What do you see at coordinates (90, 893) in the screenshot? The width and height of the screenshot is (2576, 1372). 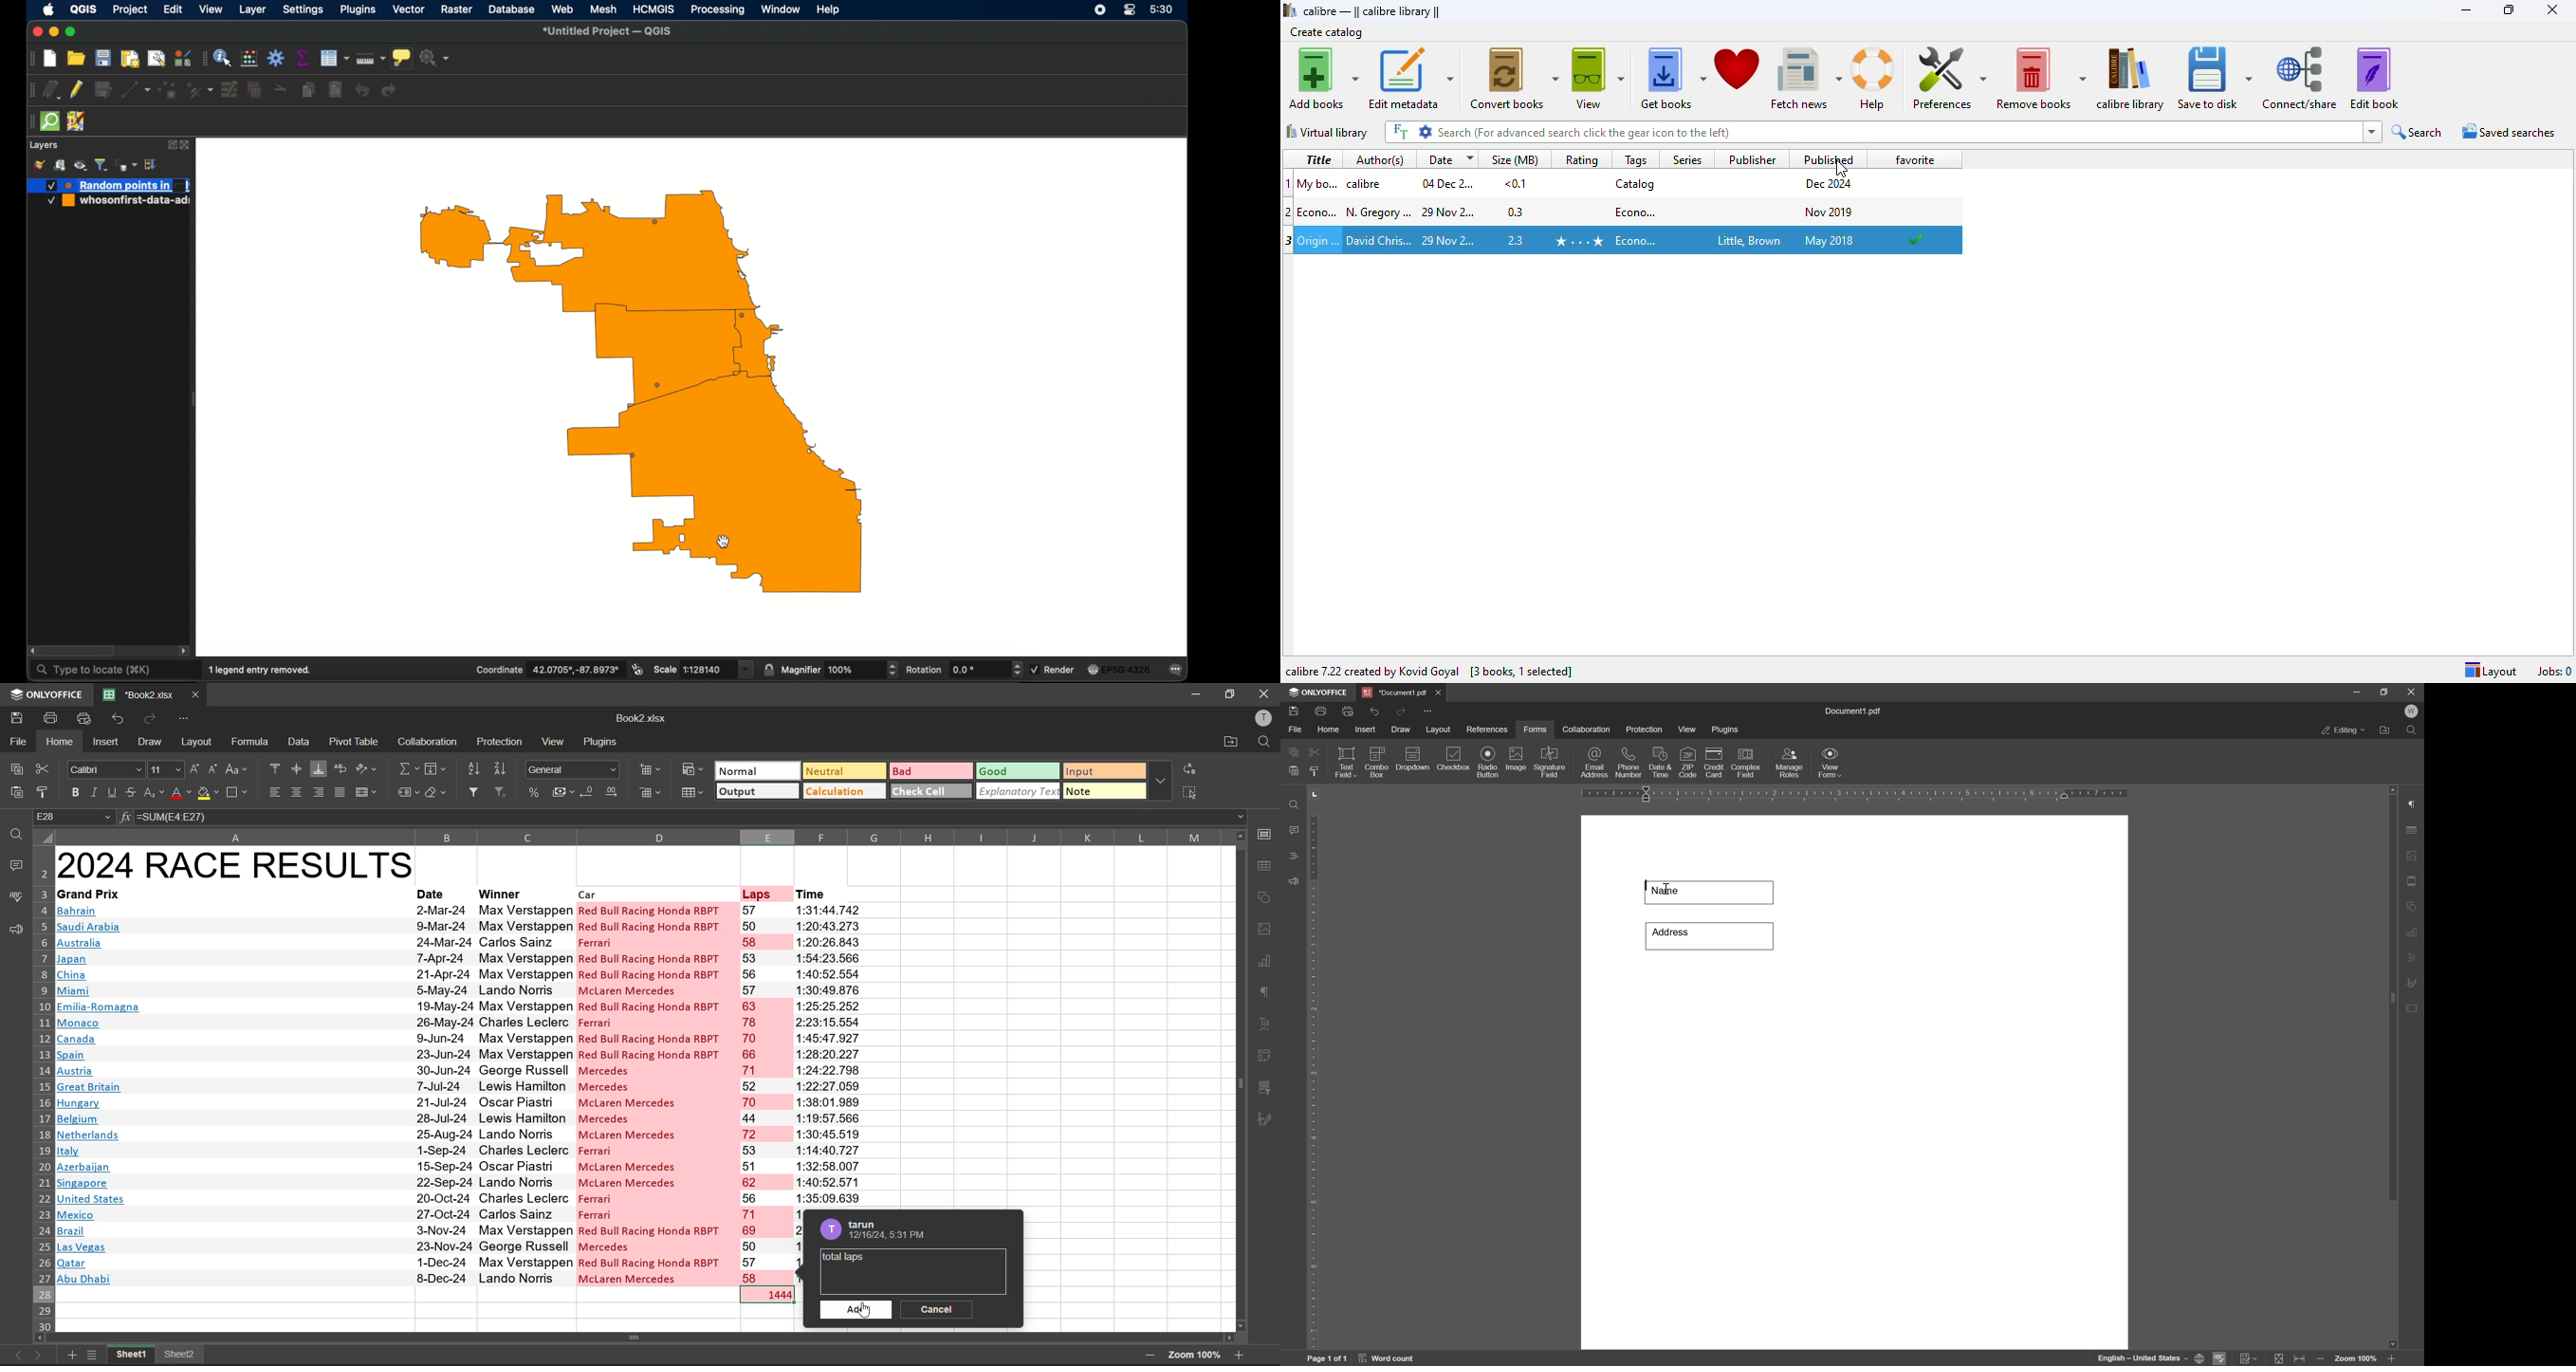 I see `grand prix` at bounding box center [90, 893].